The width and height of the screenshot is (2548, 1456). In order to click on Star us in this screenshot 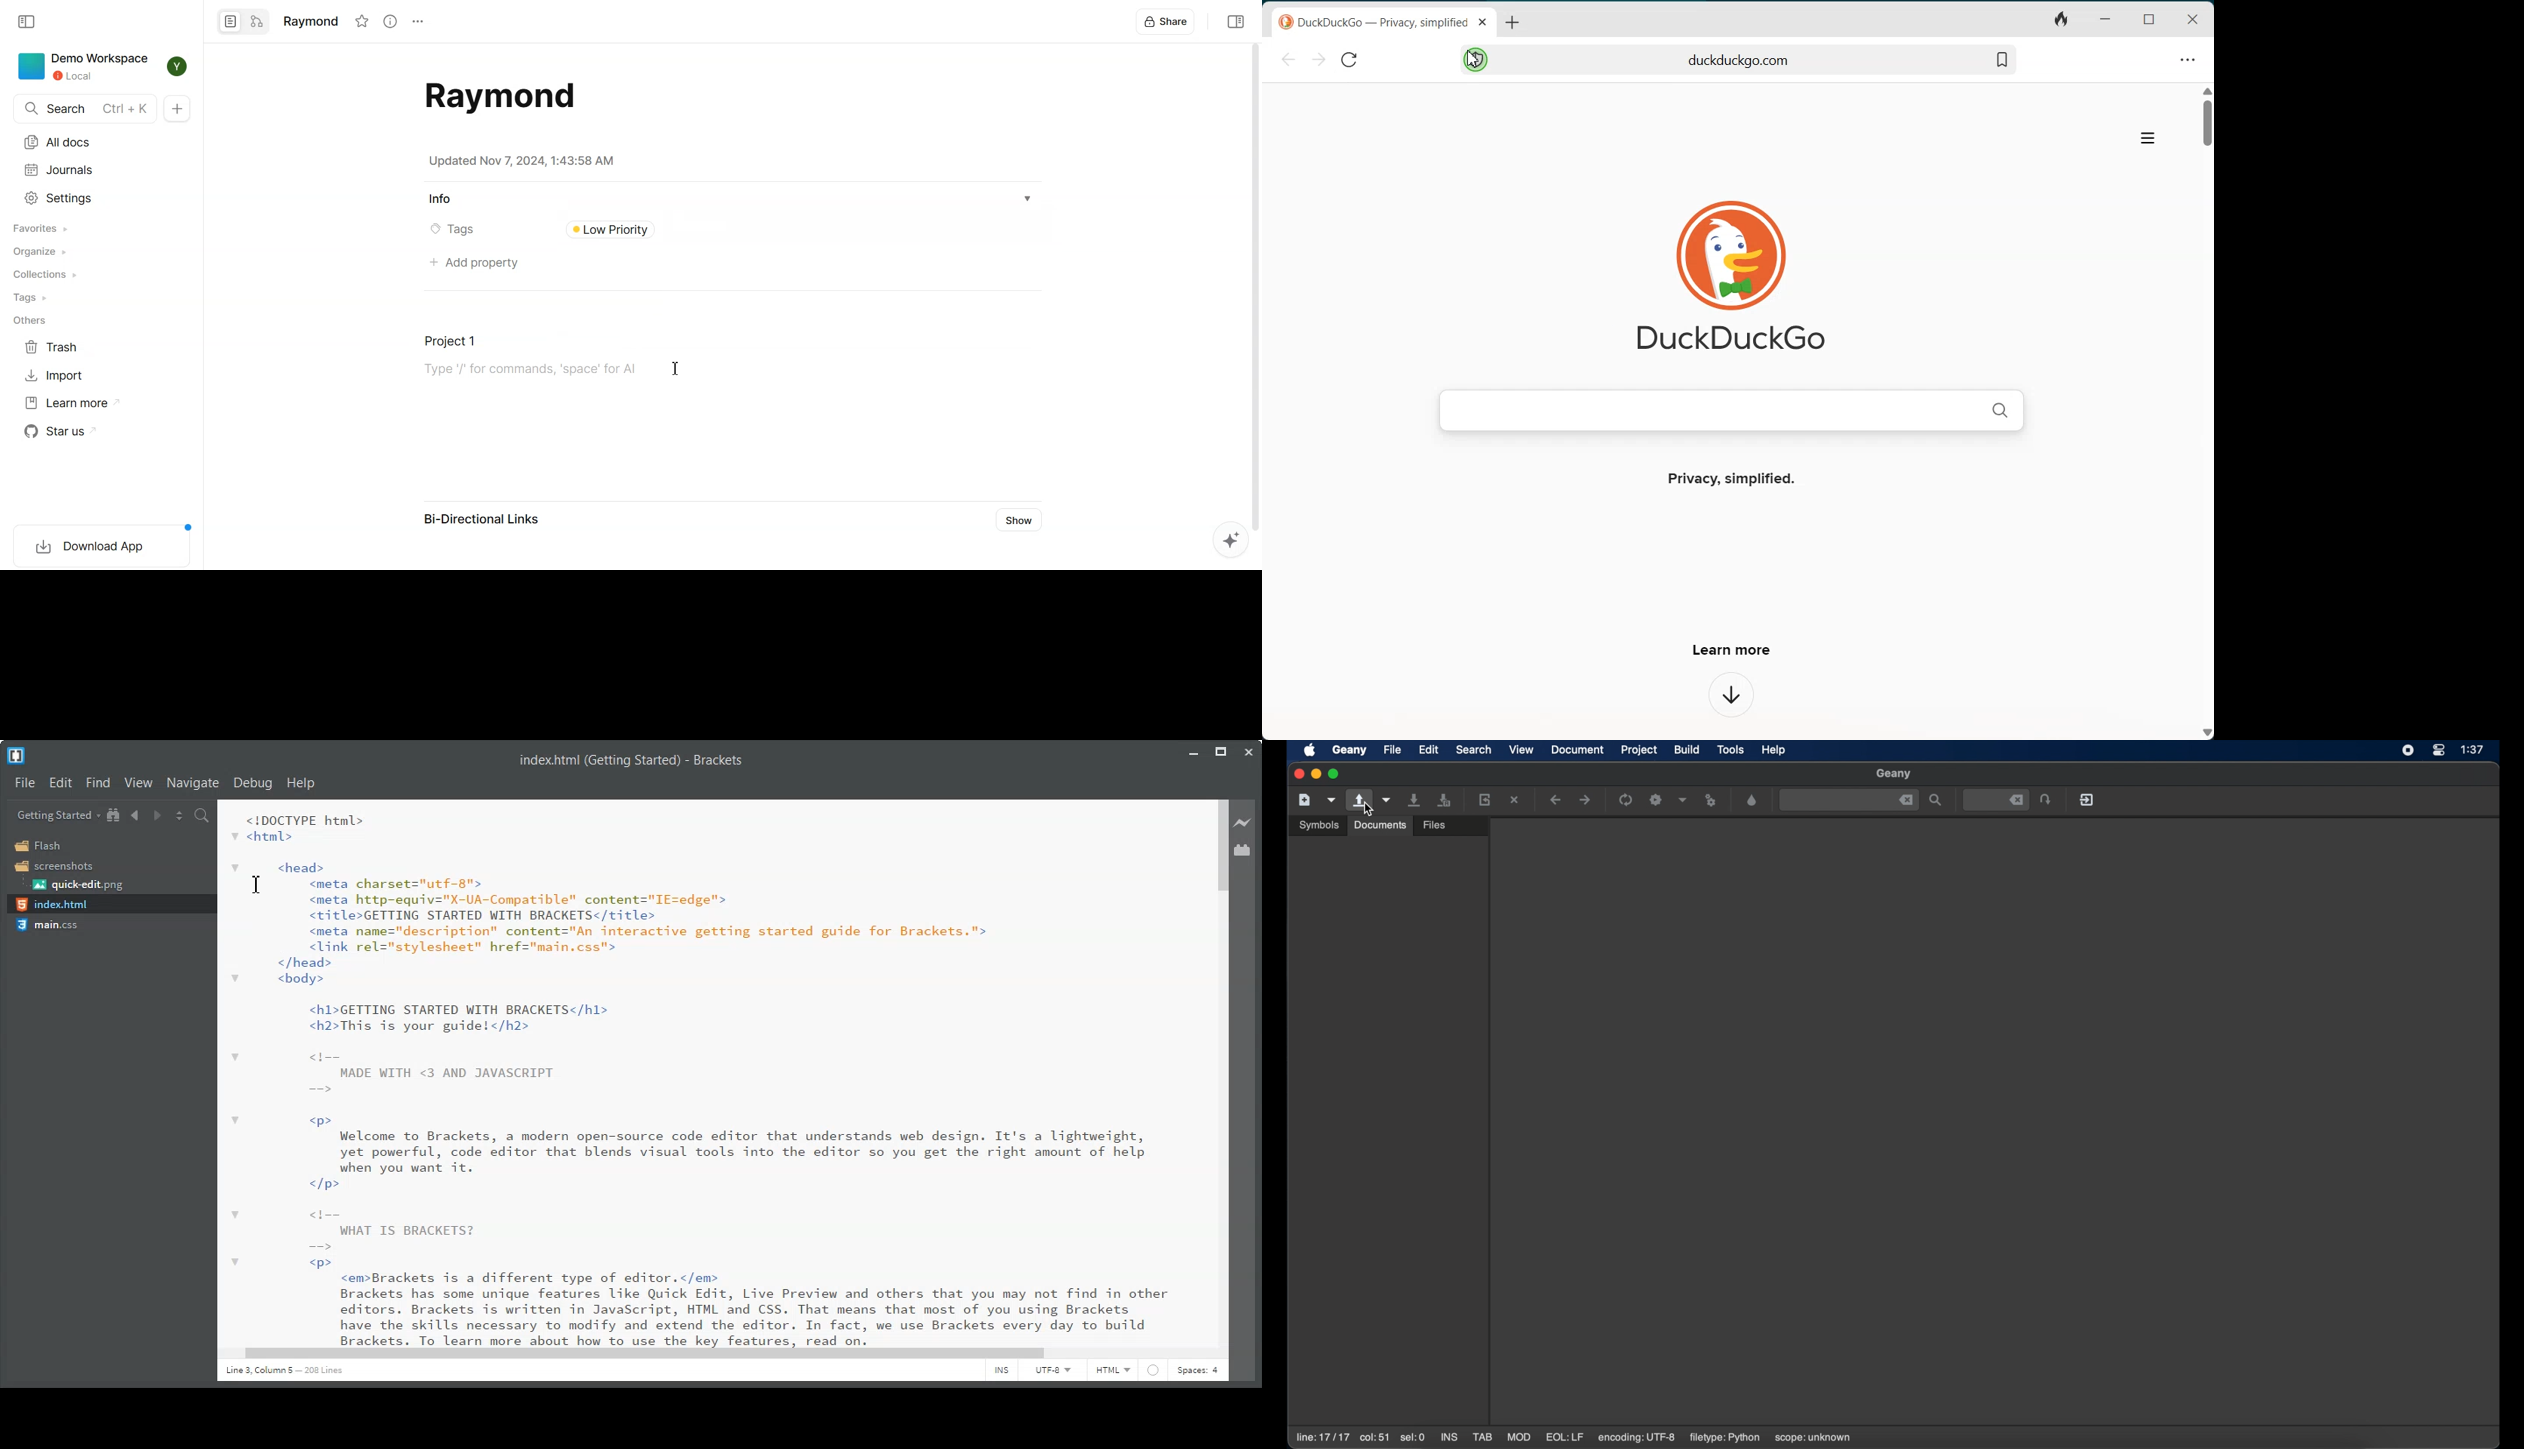, I will do `click(64, 431)`.